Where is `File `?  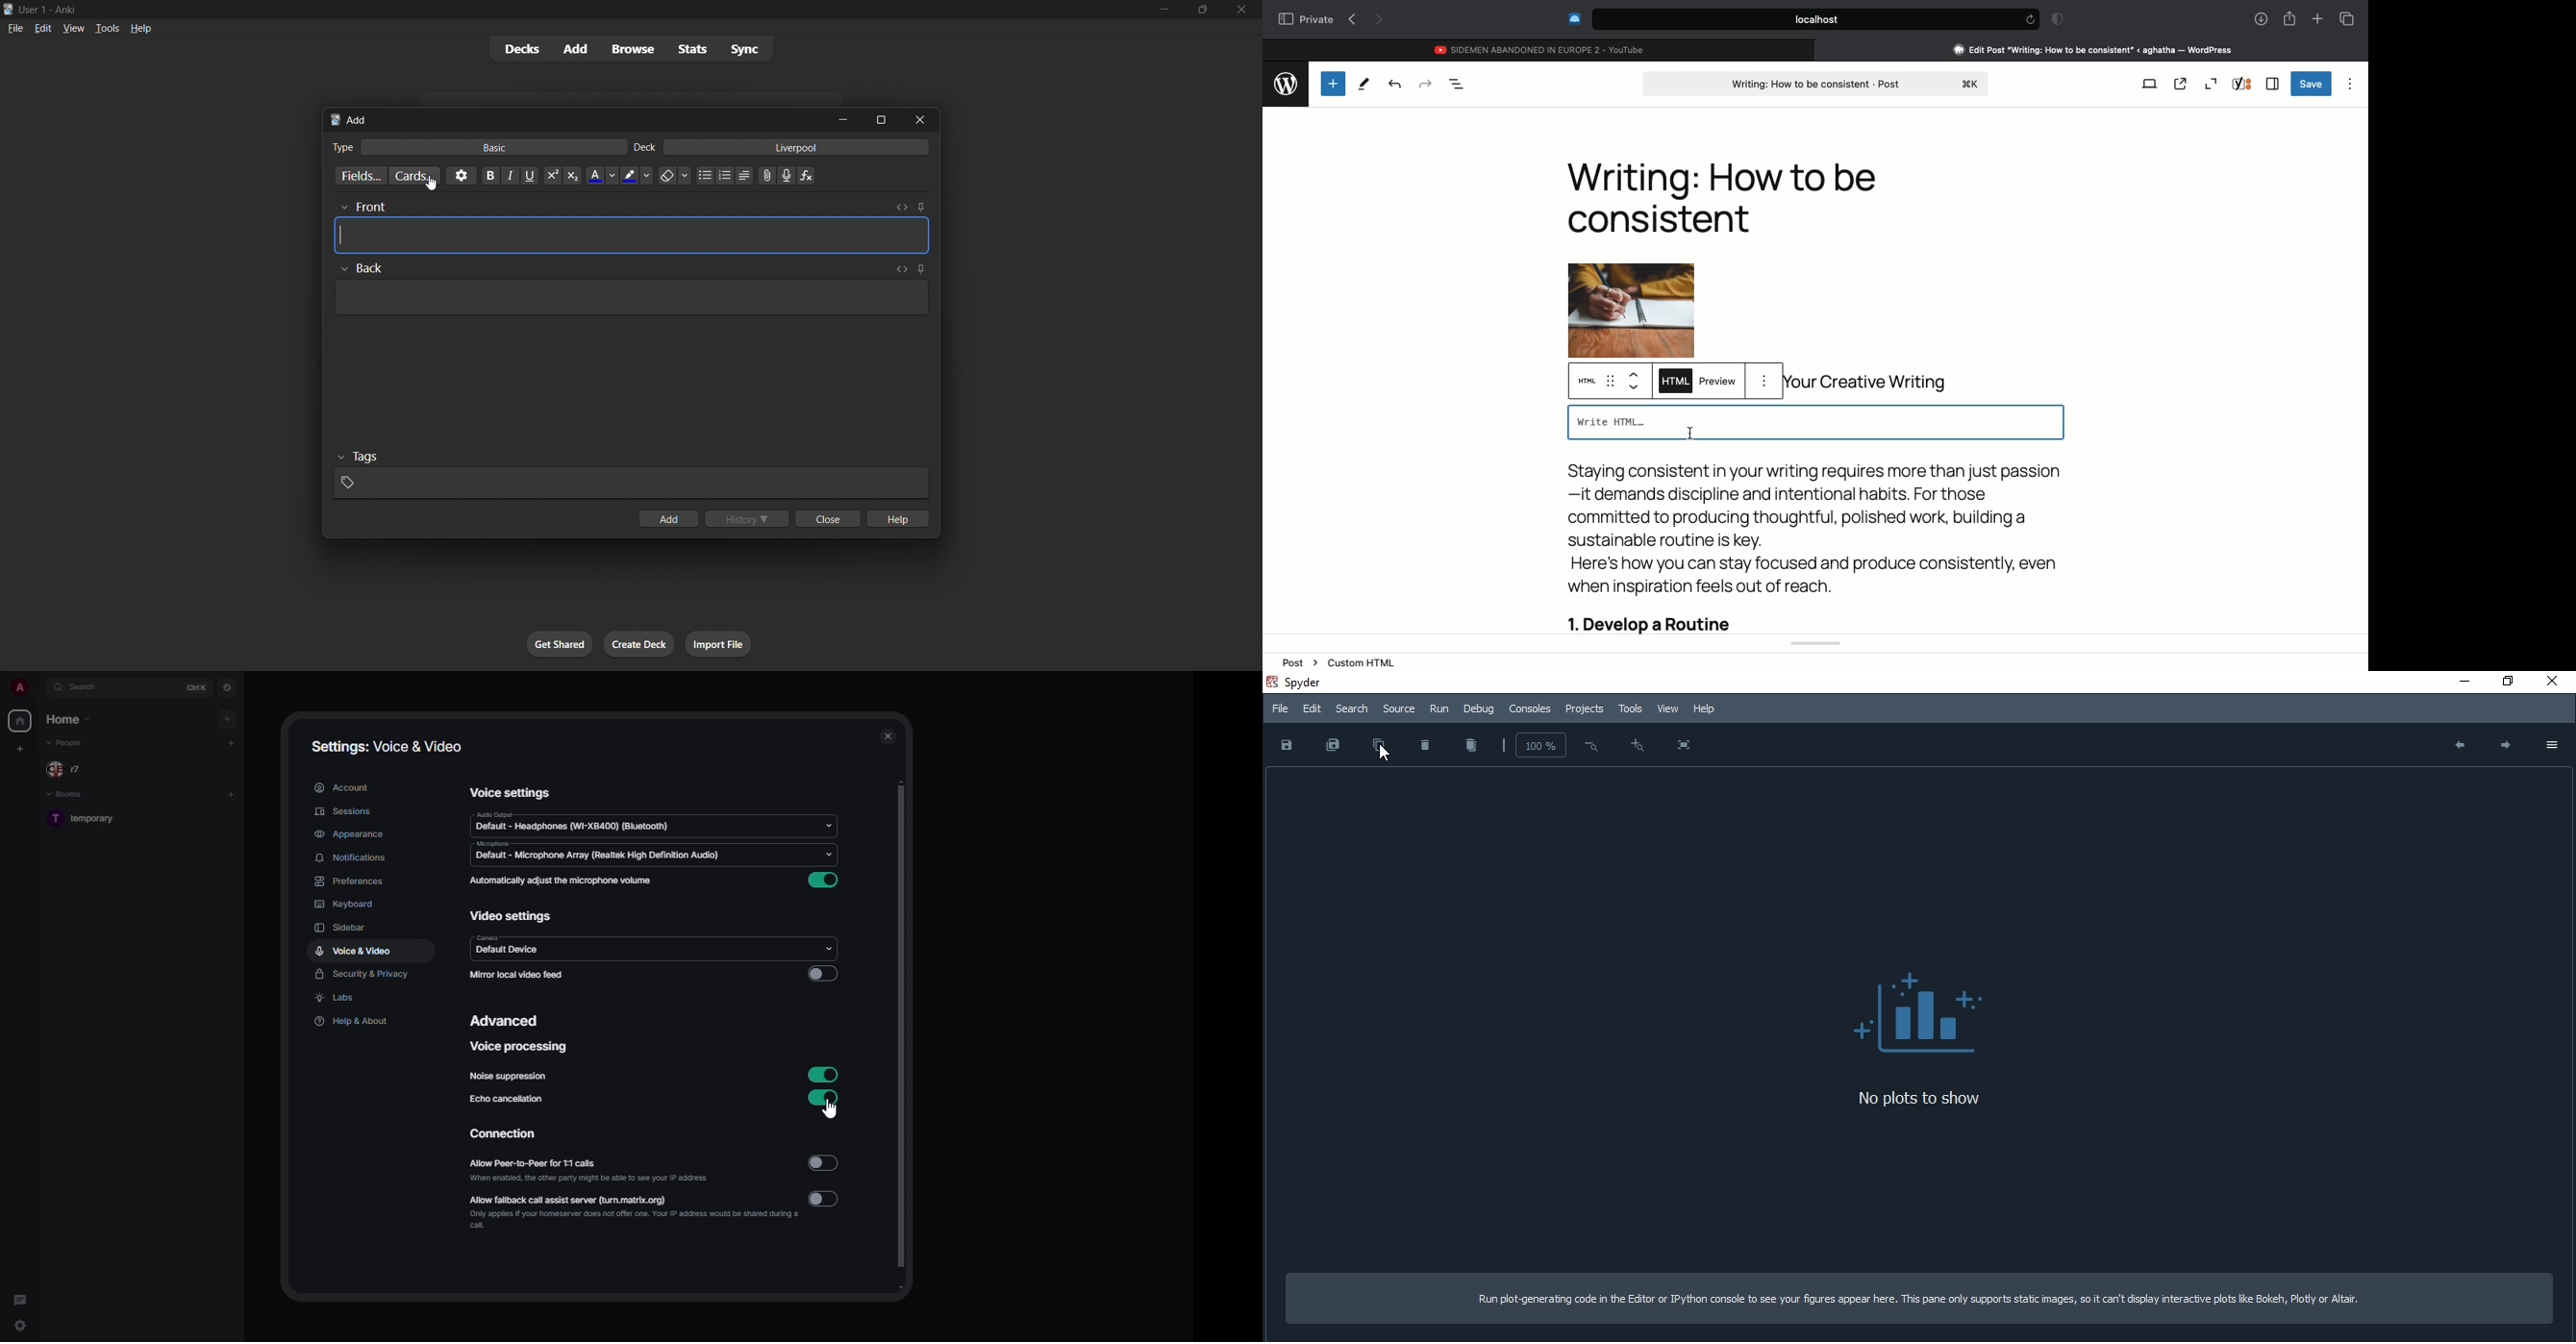 File  is located at coordinates (1281, 708).